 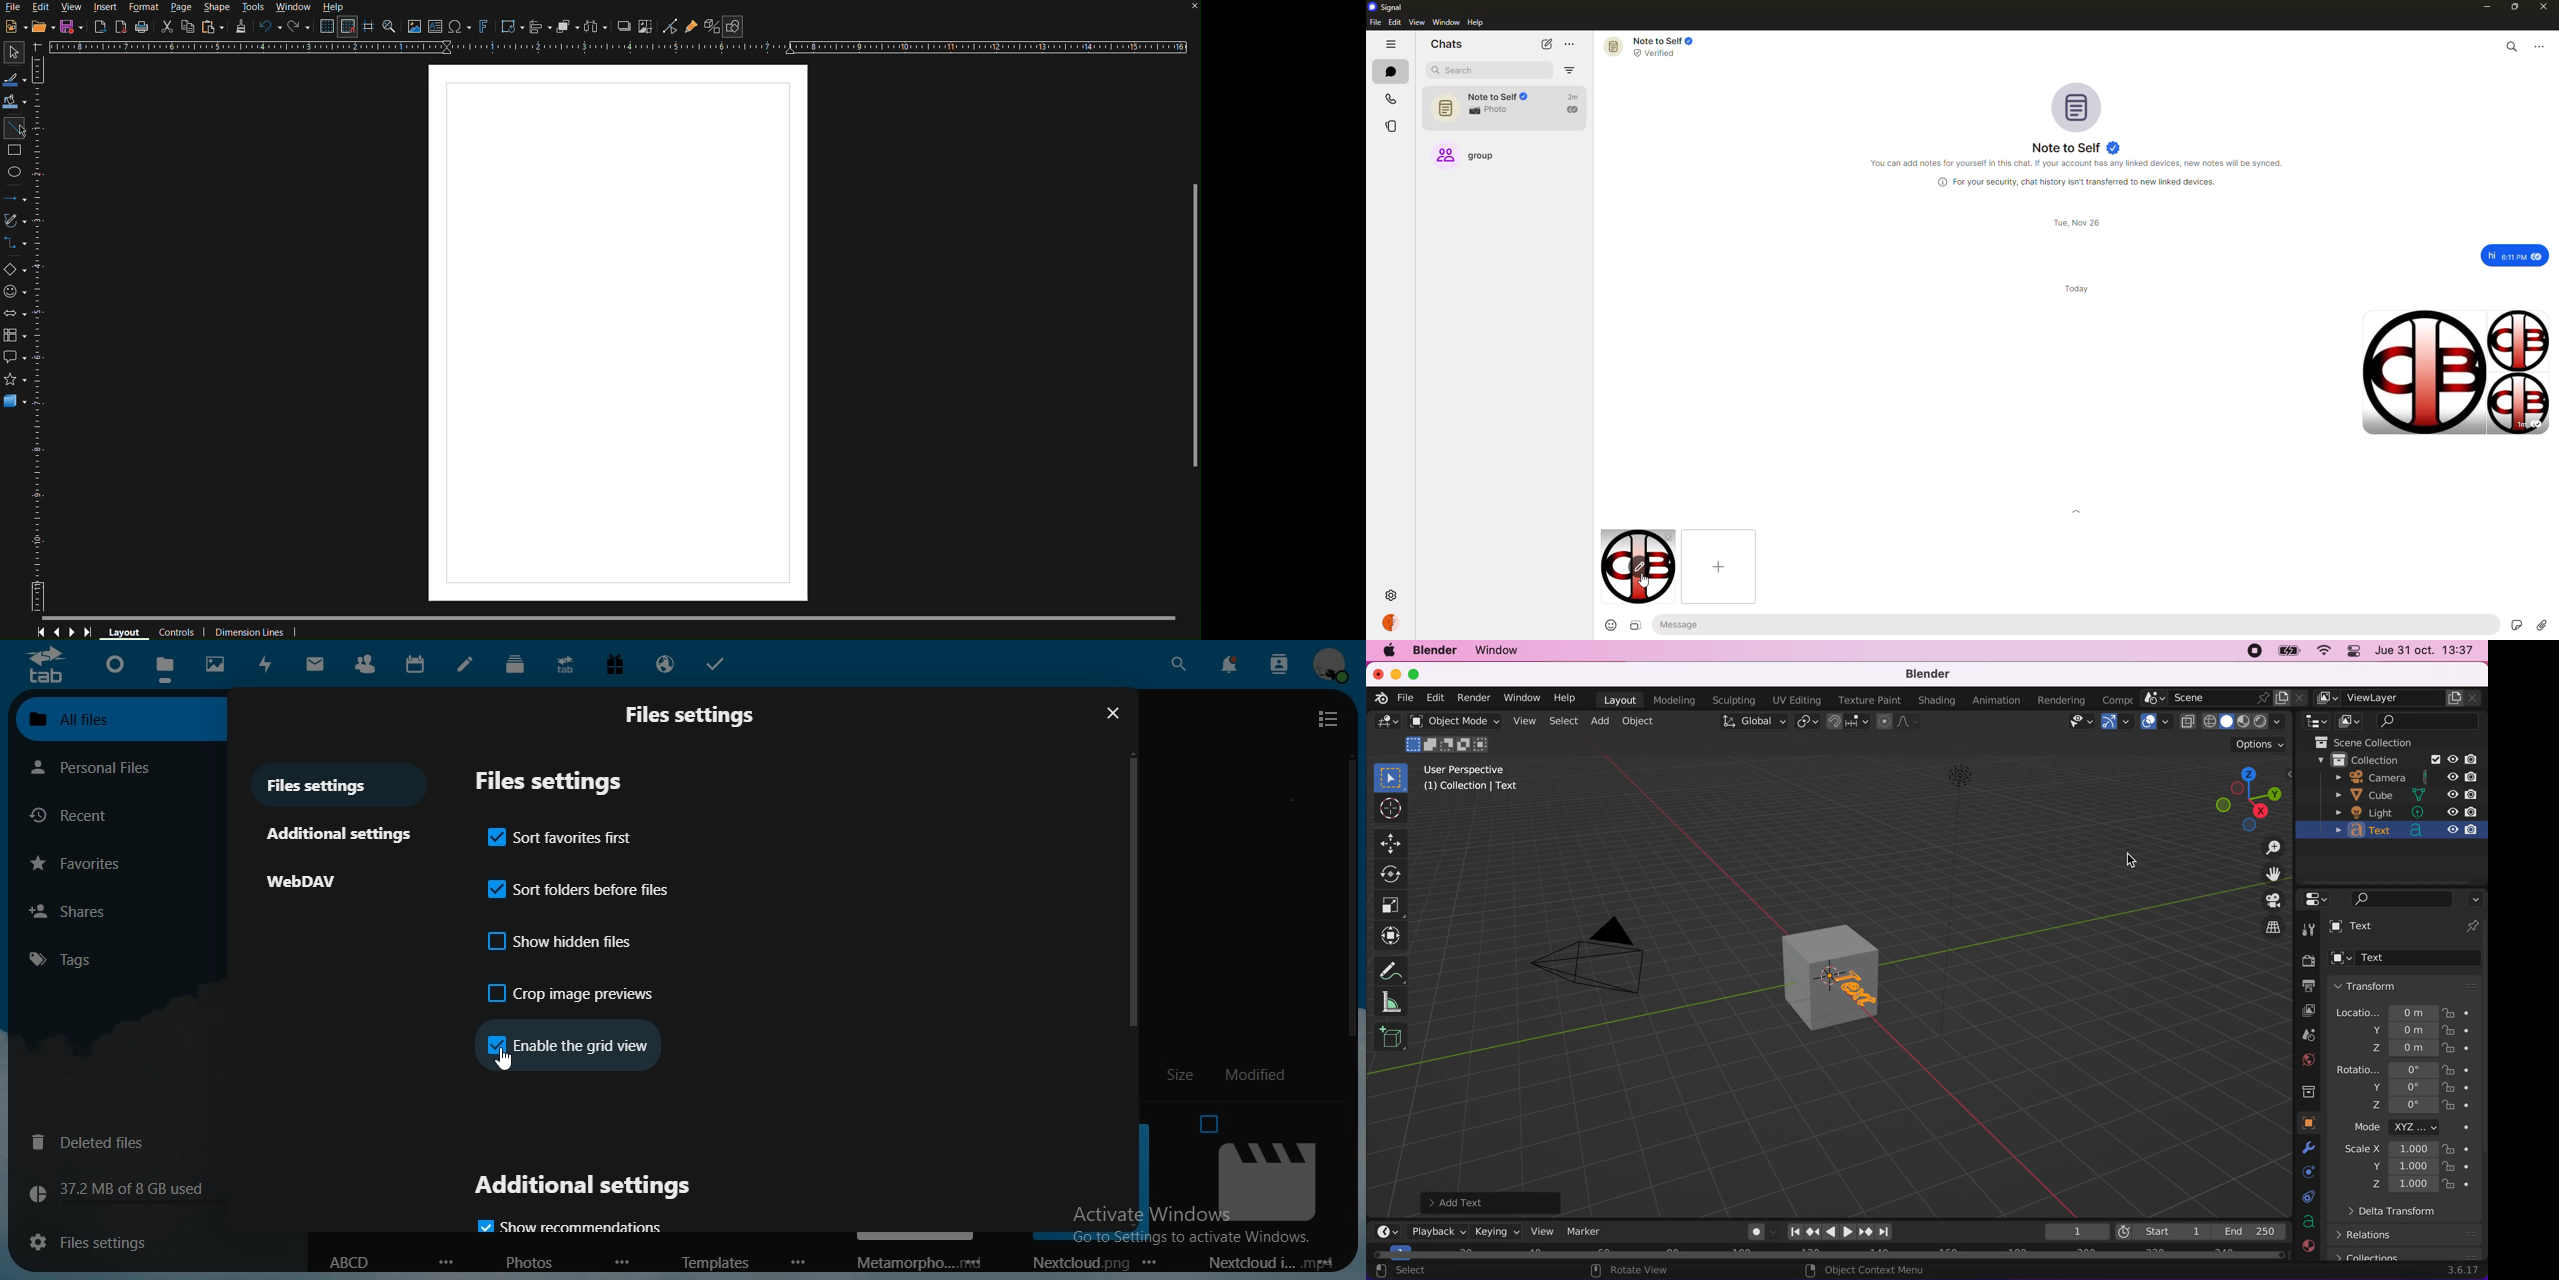 What do you see at coordinates (91, 632) in the screenshot?
I see `Last Page` at bounding box center [91, 632].